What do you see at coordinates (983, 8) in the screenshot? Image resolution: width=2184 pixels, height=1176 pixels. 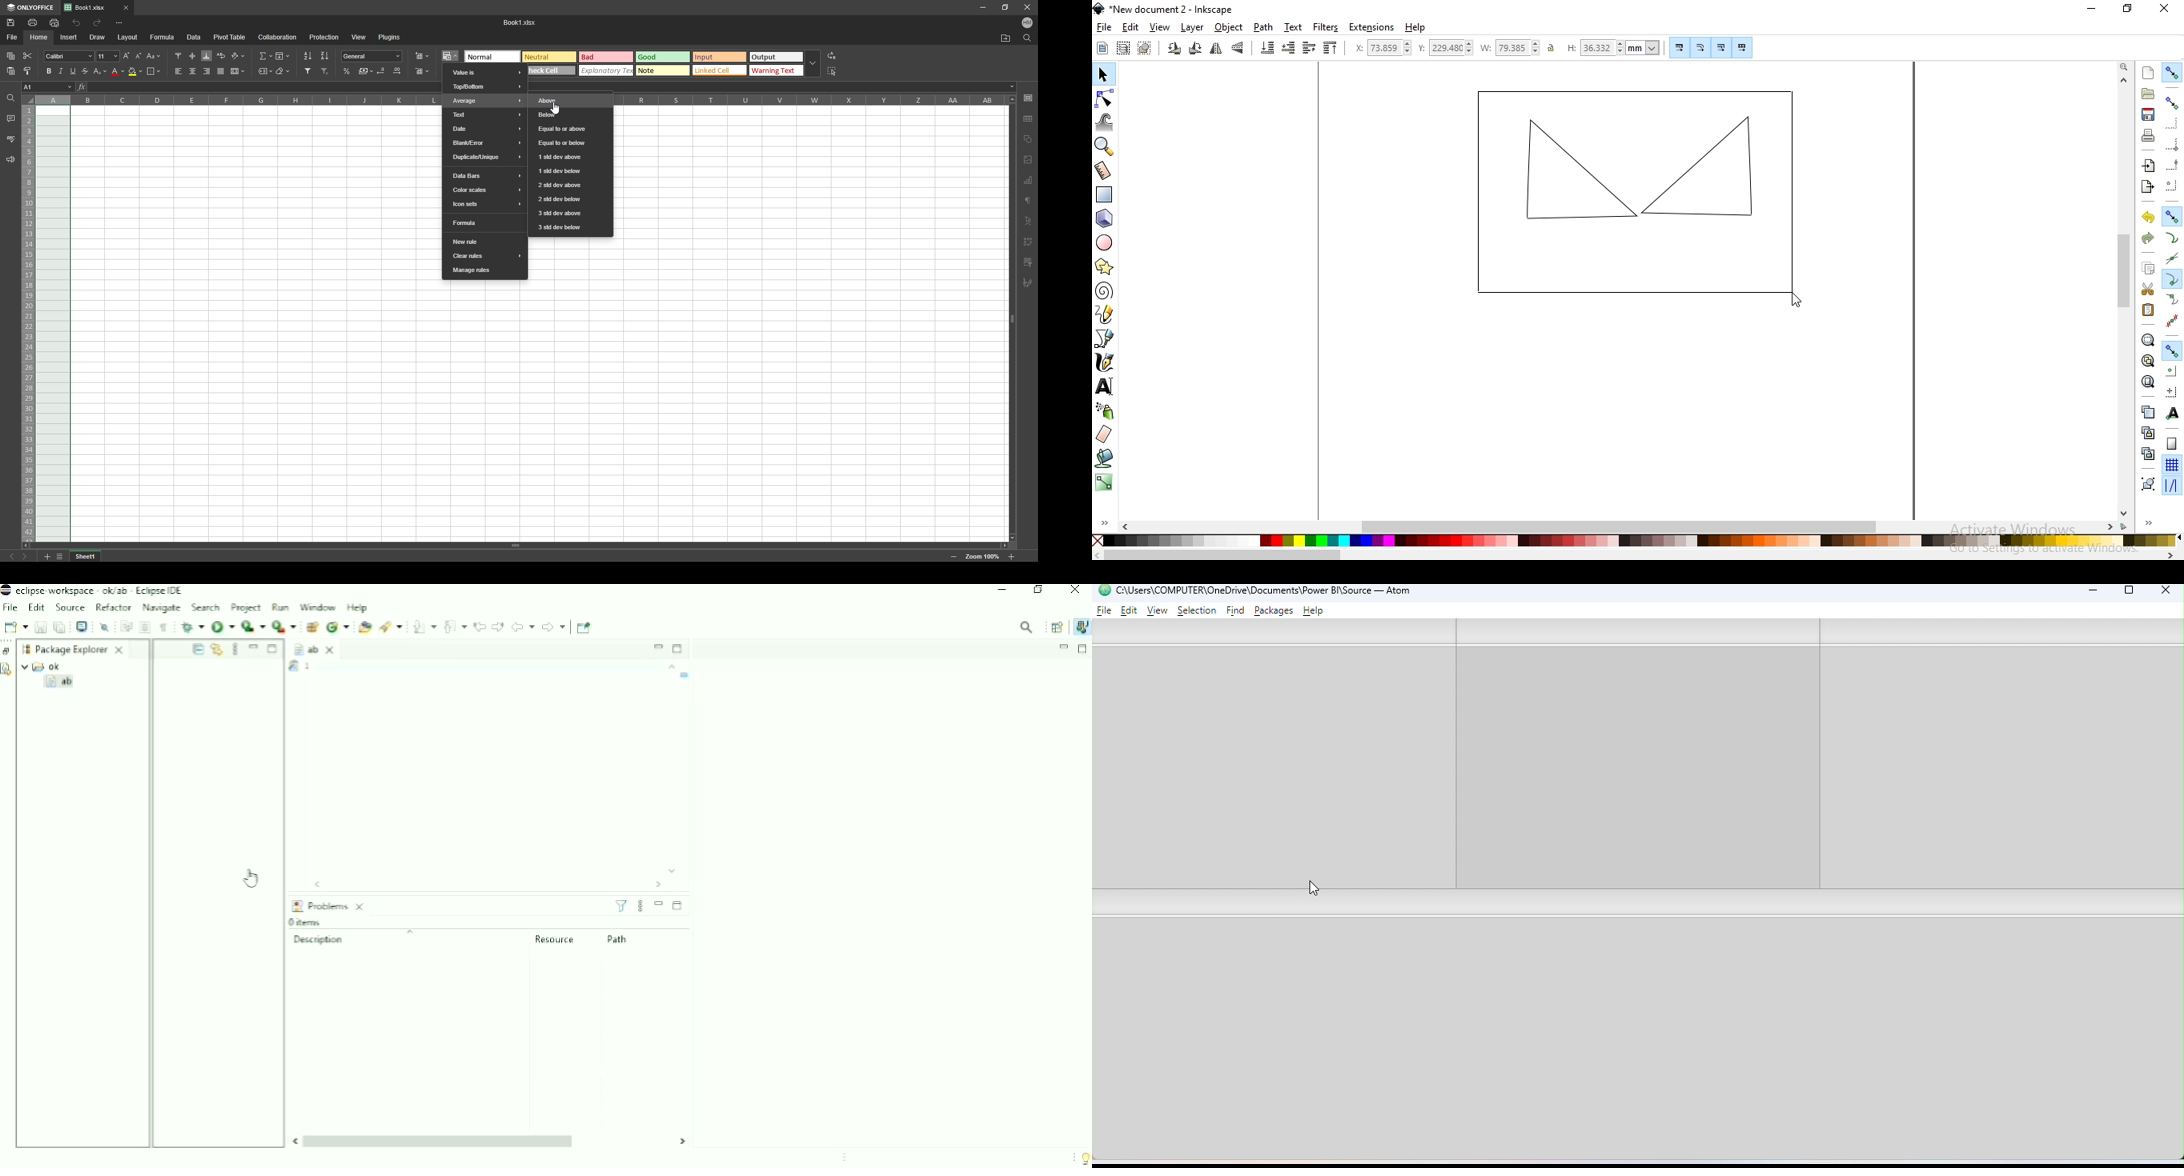 I see `minimize` at bounding box center [983, 8].